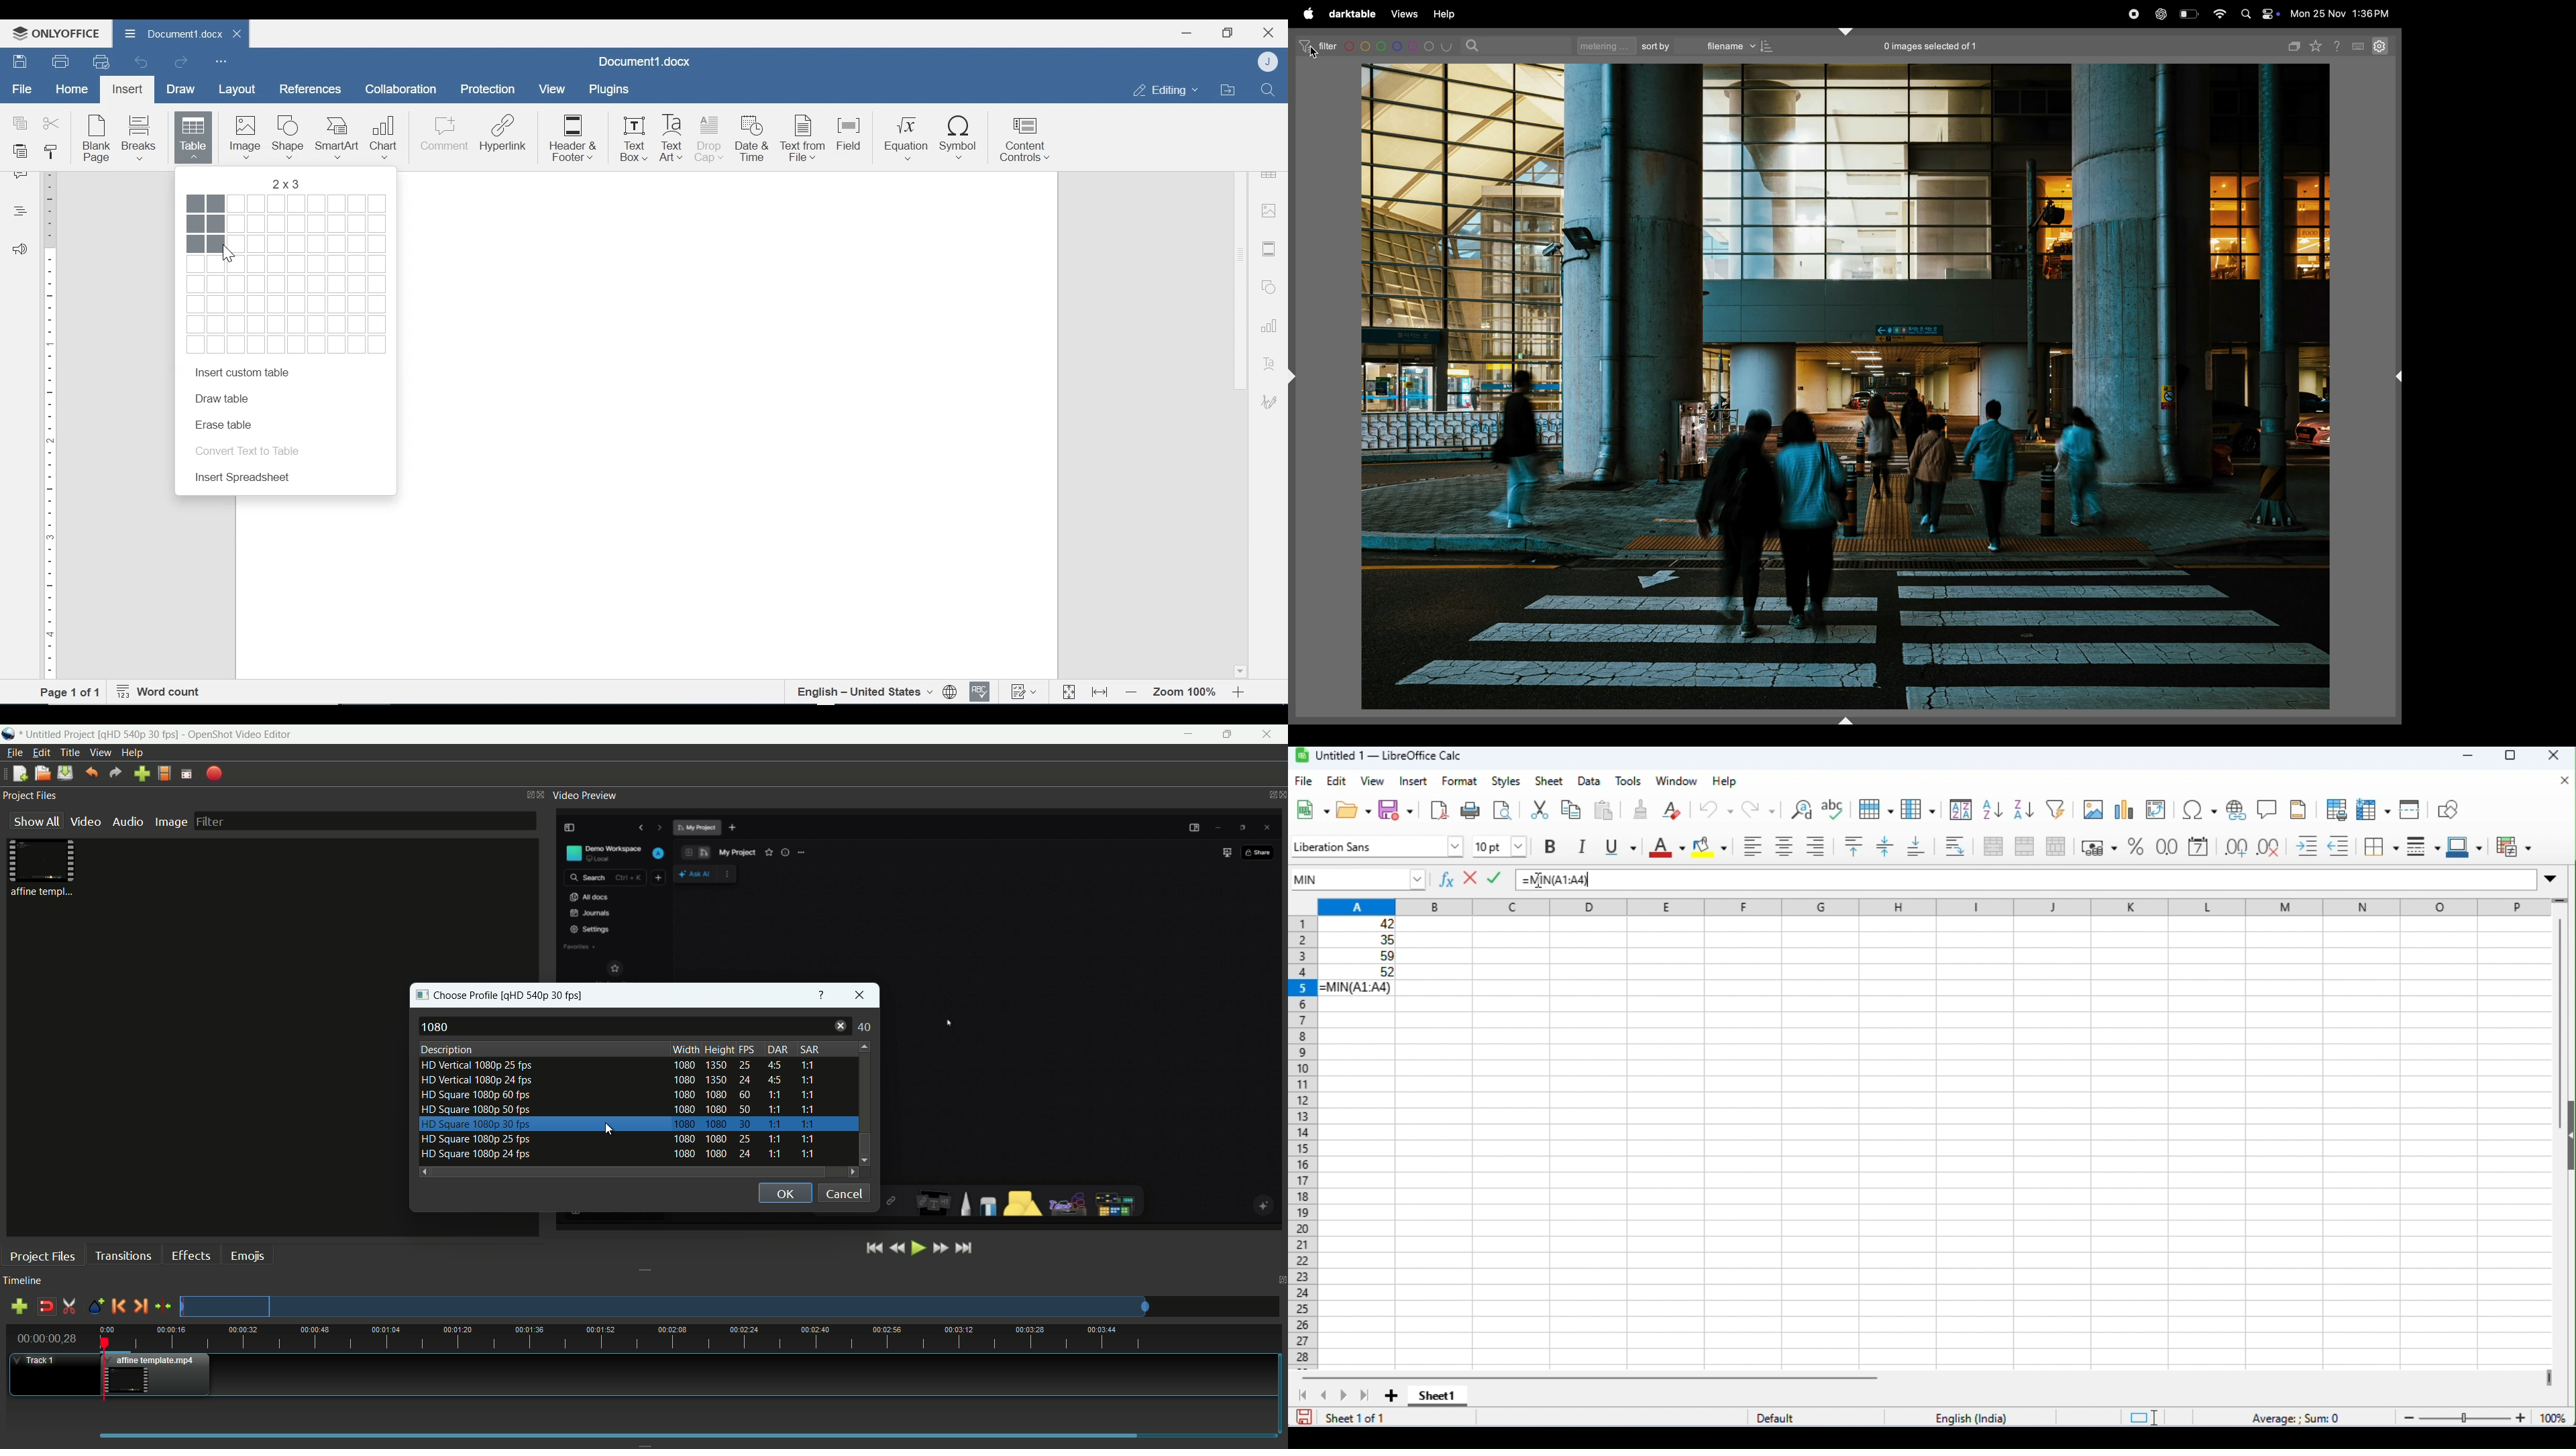 The image size is (2576, 1456). What do you see at coordinates (91, 773) in the screenshot?
I see `undo` at bounding box center [91, 773].